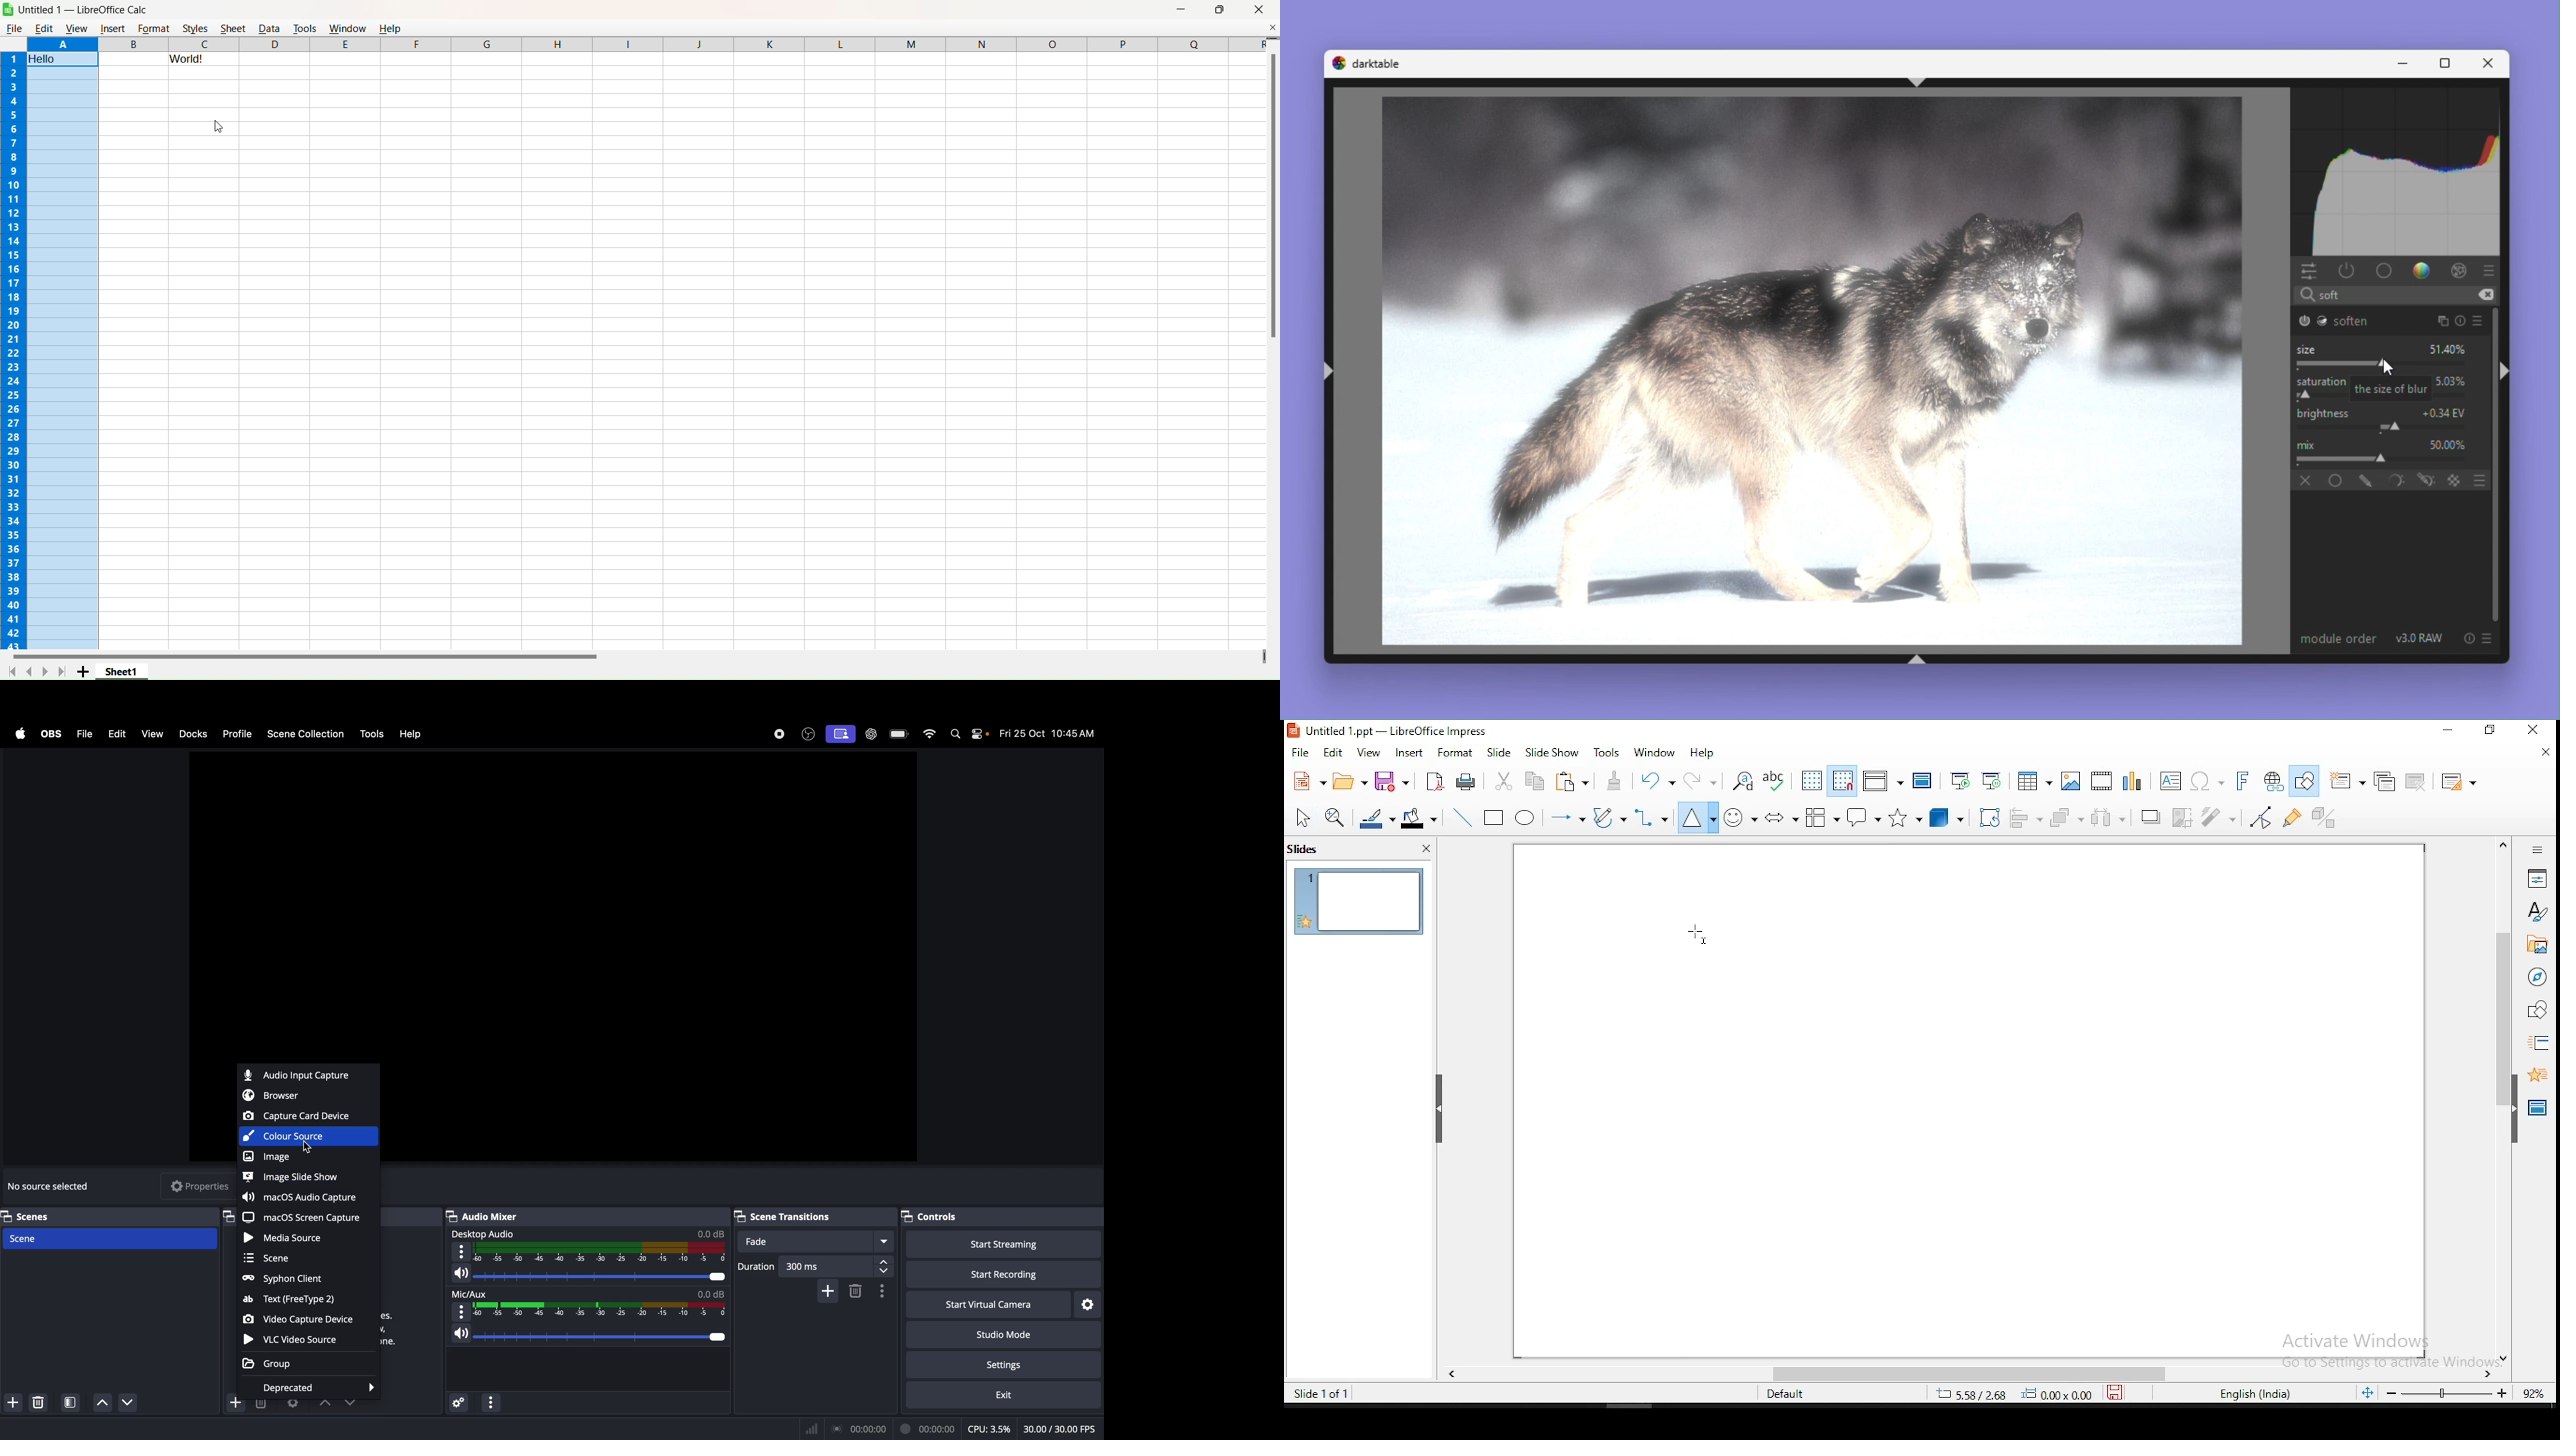 Image resolution: width=2576 pixels, height=1456 pixels. Describe the element at coordinates (2499, 1099) in the screenshot. I see `scroll bar` at that location.